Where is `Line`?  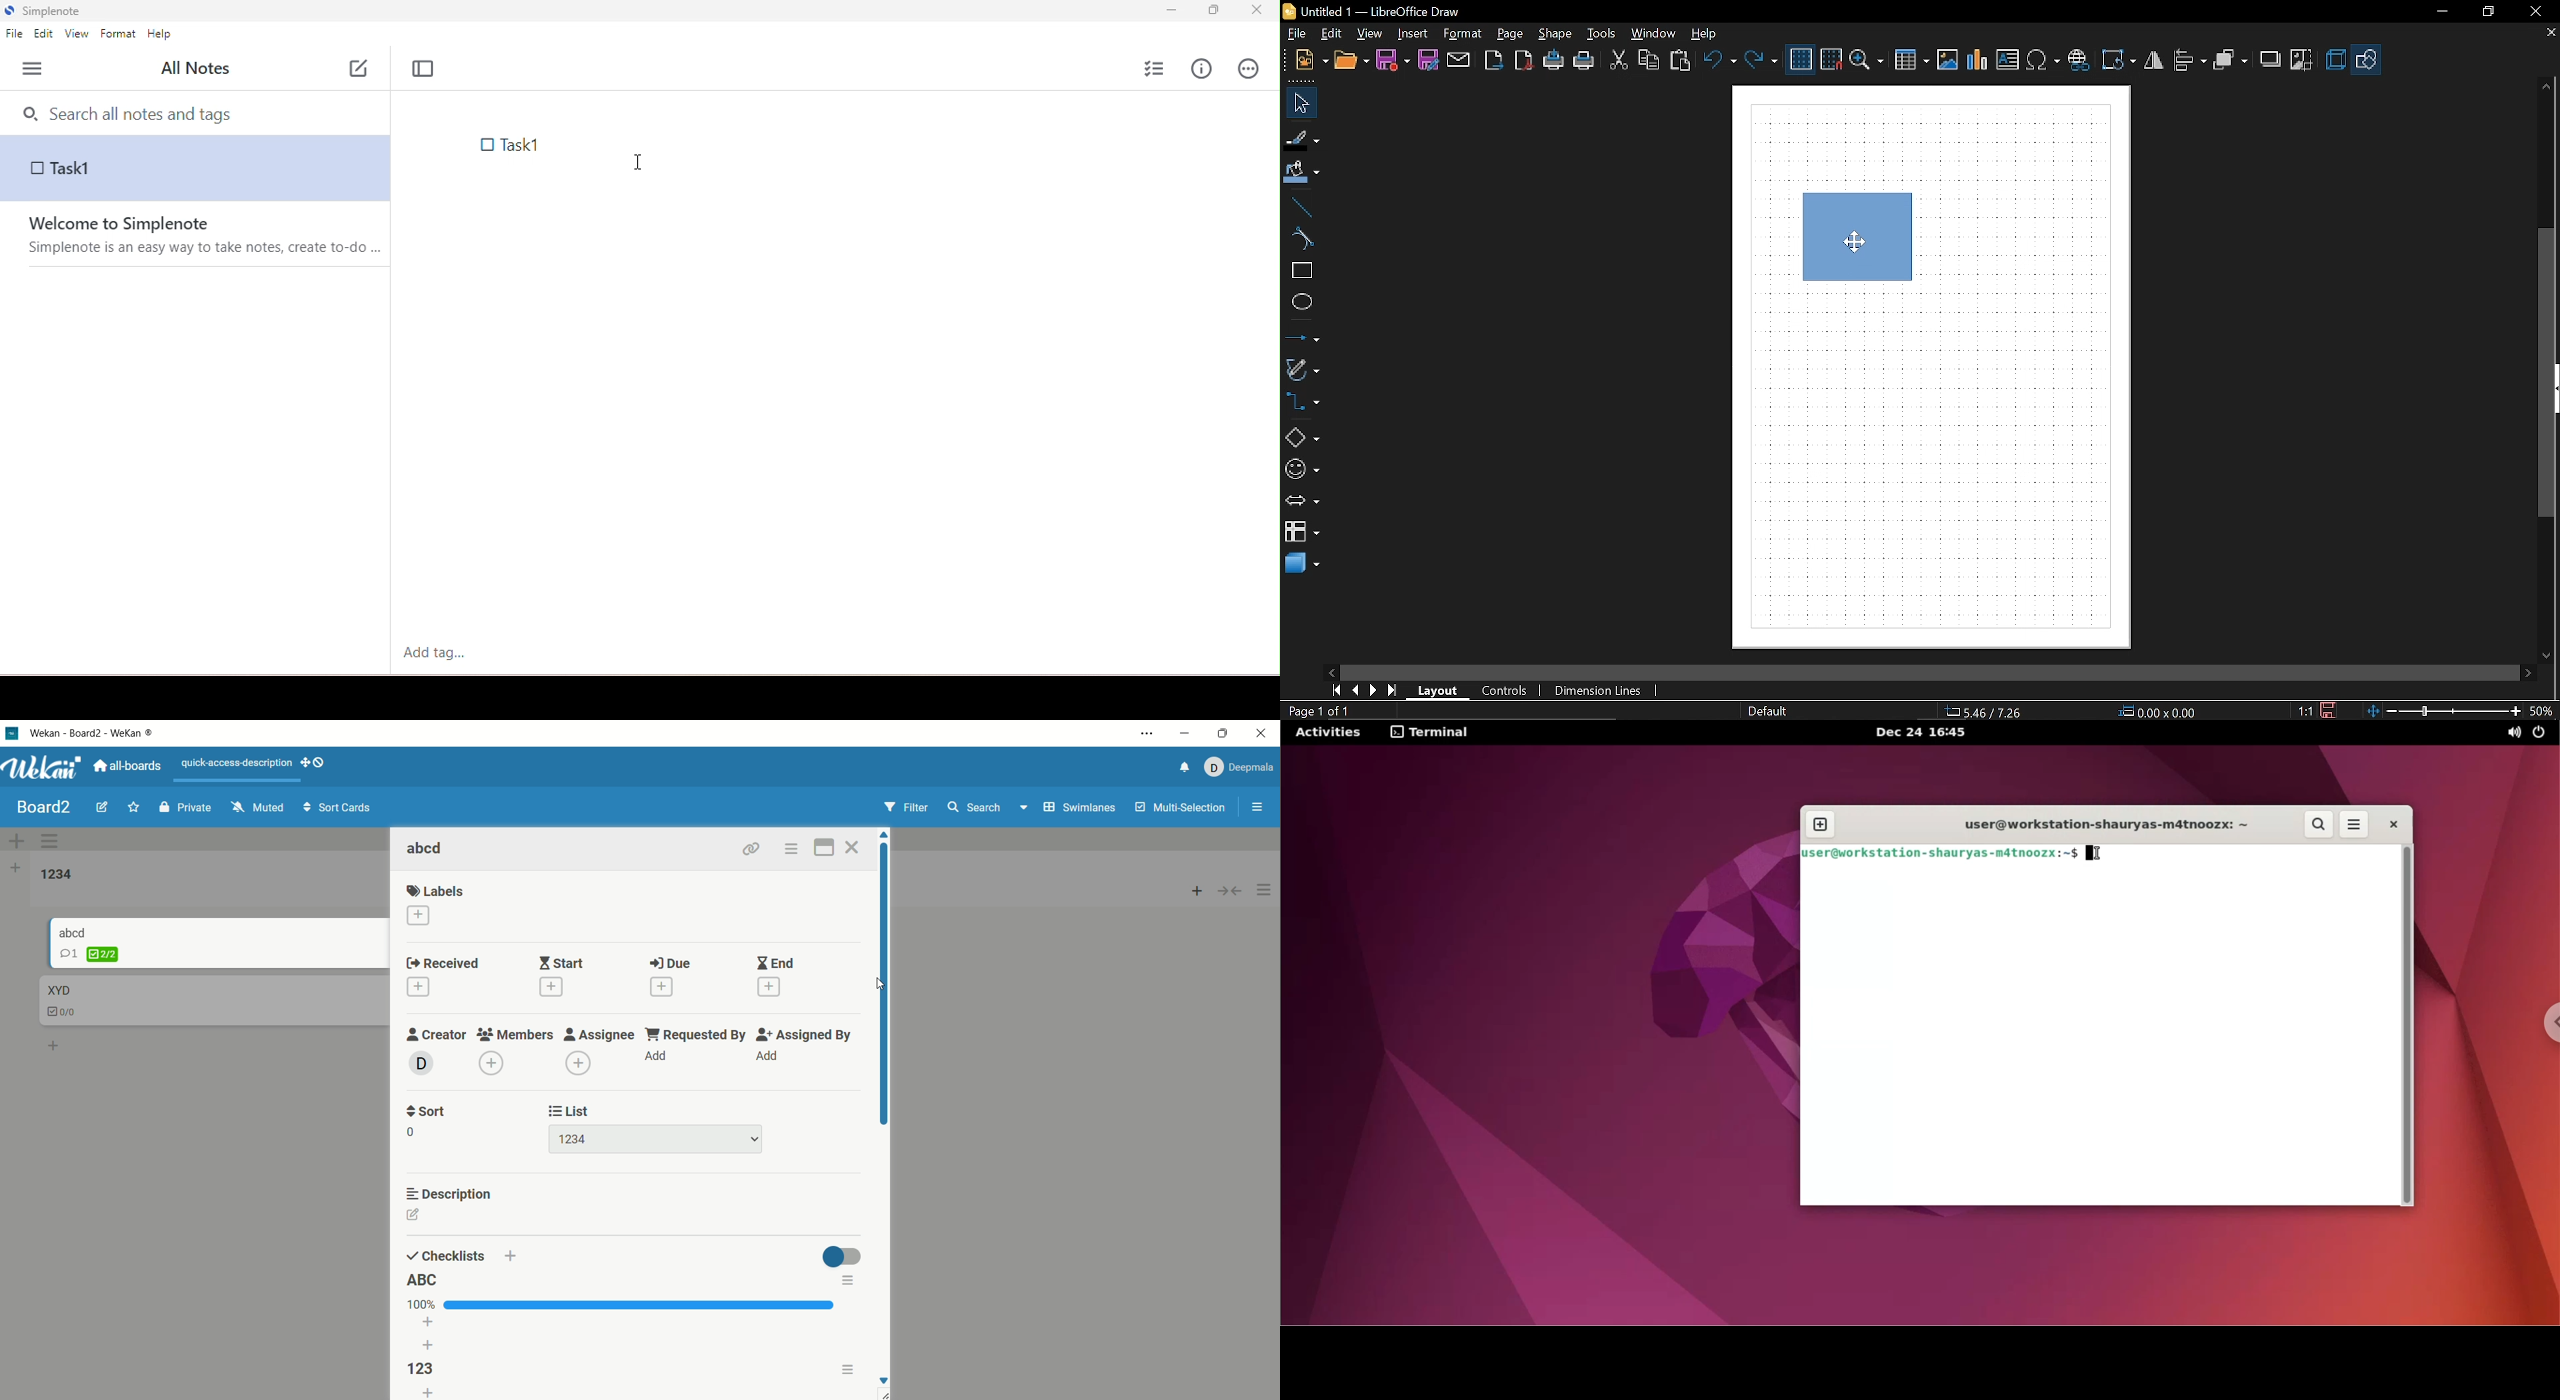
Line is located at coordinates (1298, 208).